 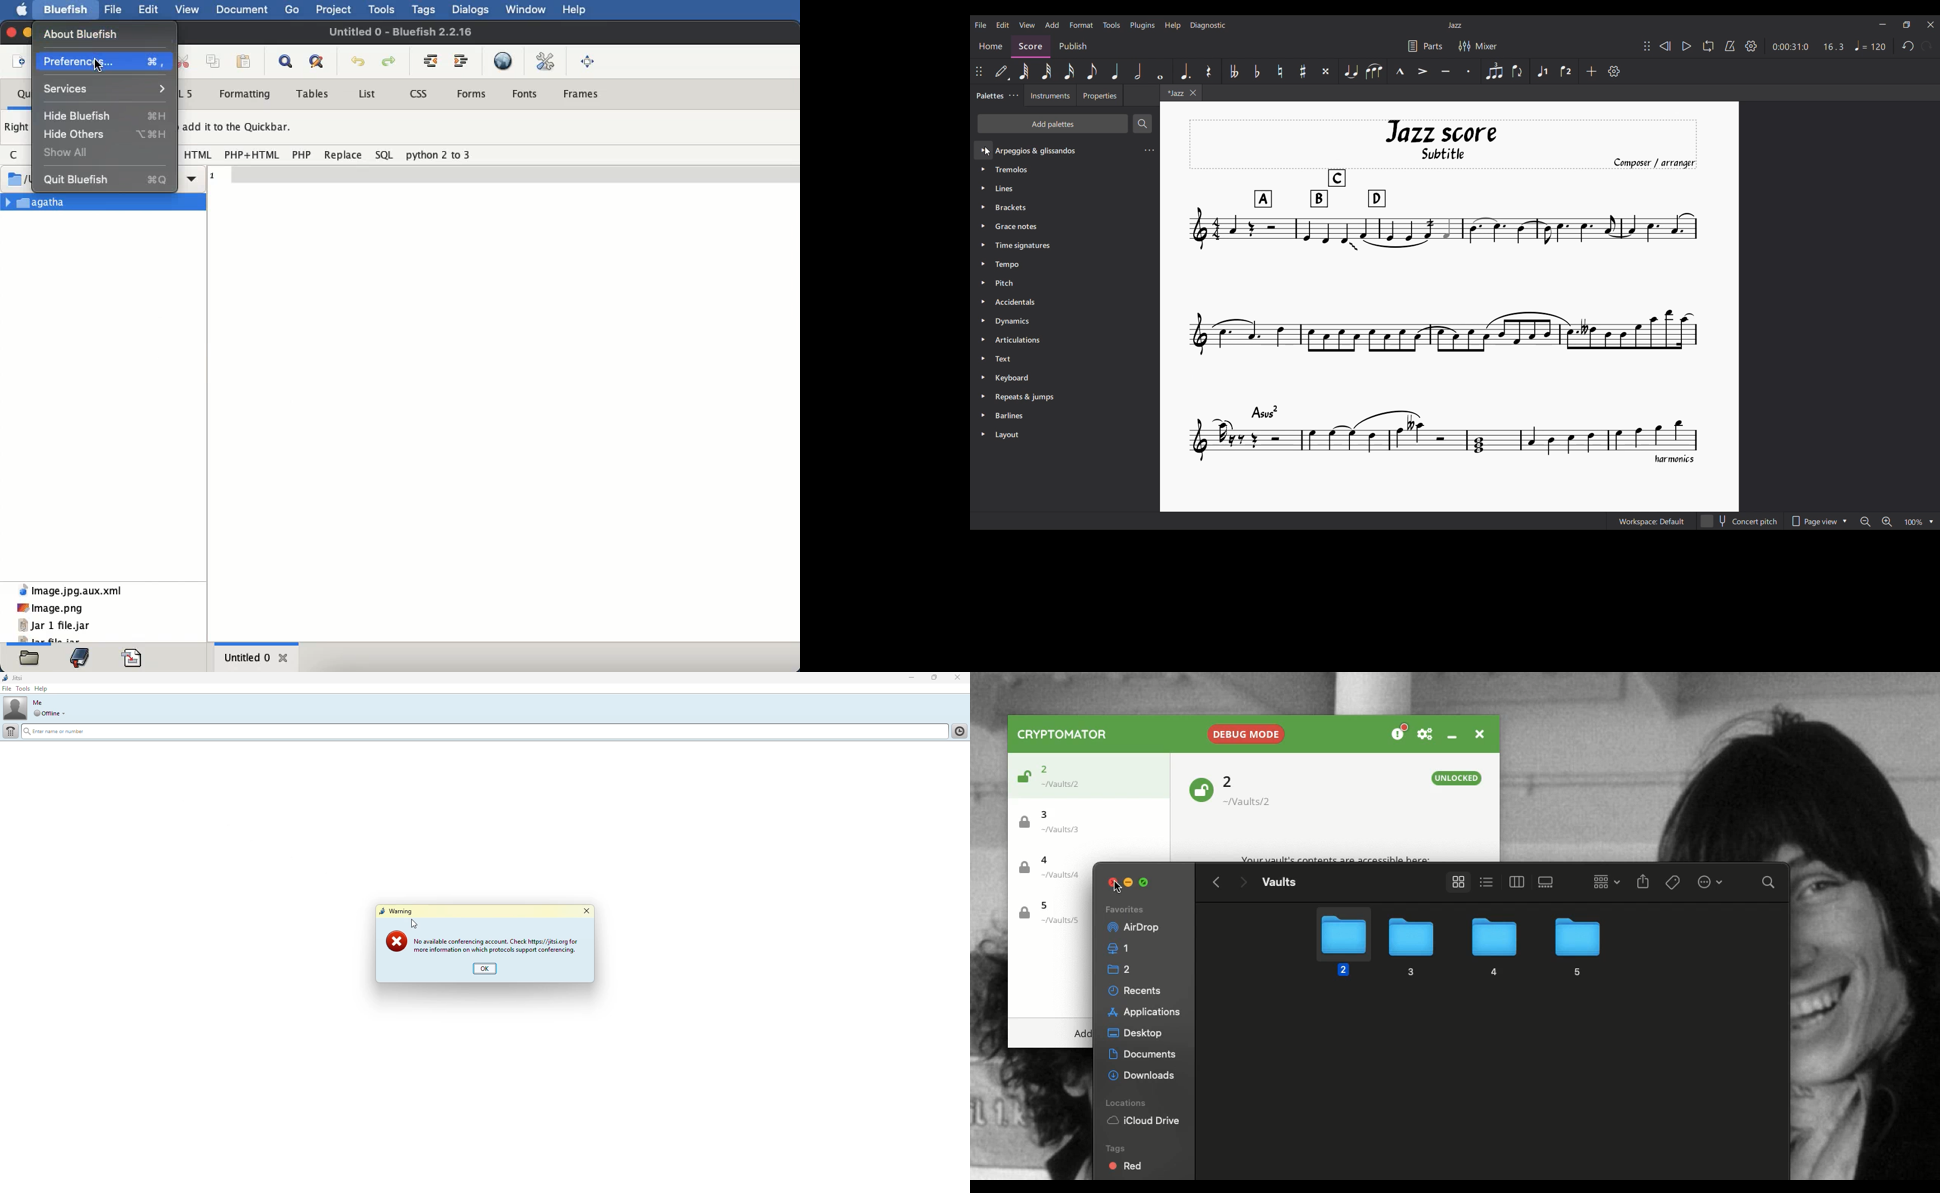 I want to click on Close tab, so click(x=1192, y=93).